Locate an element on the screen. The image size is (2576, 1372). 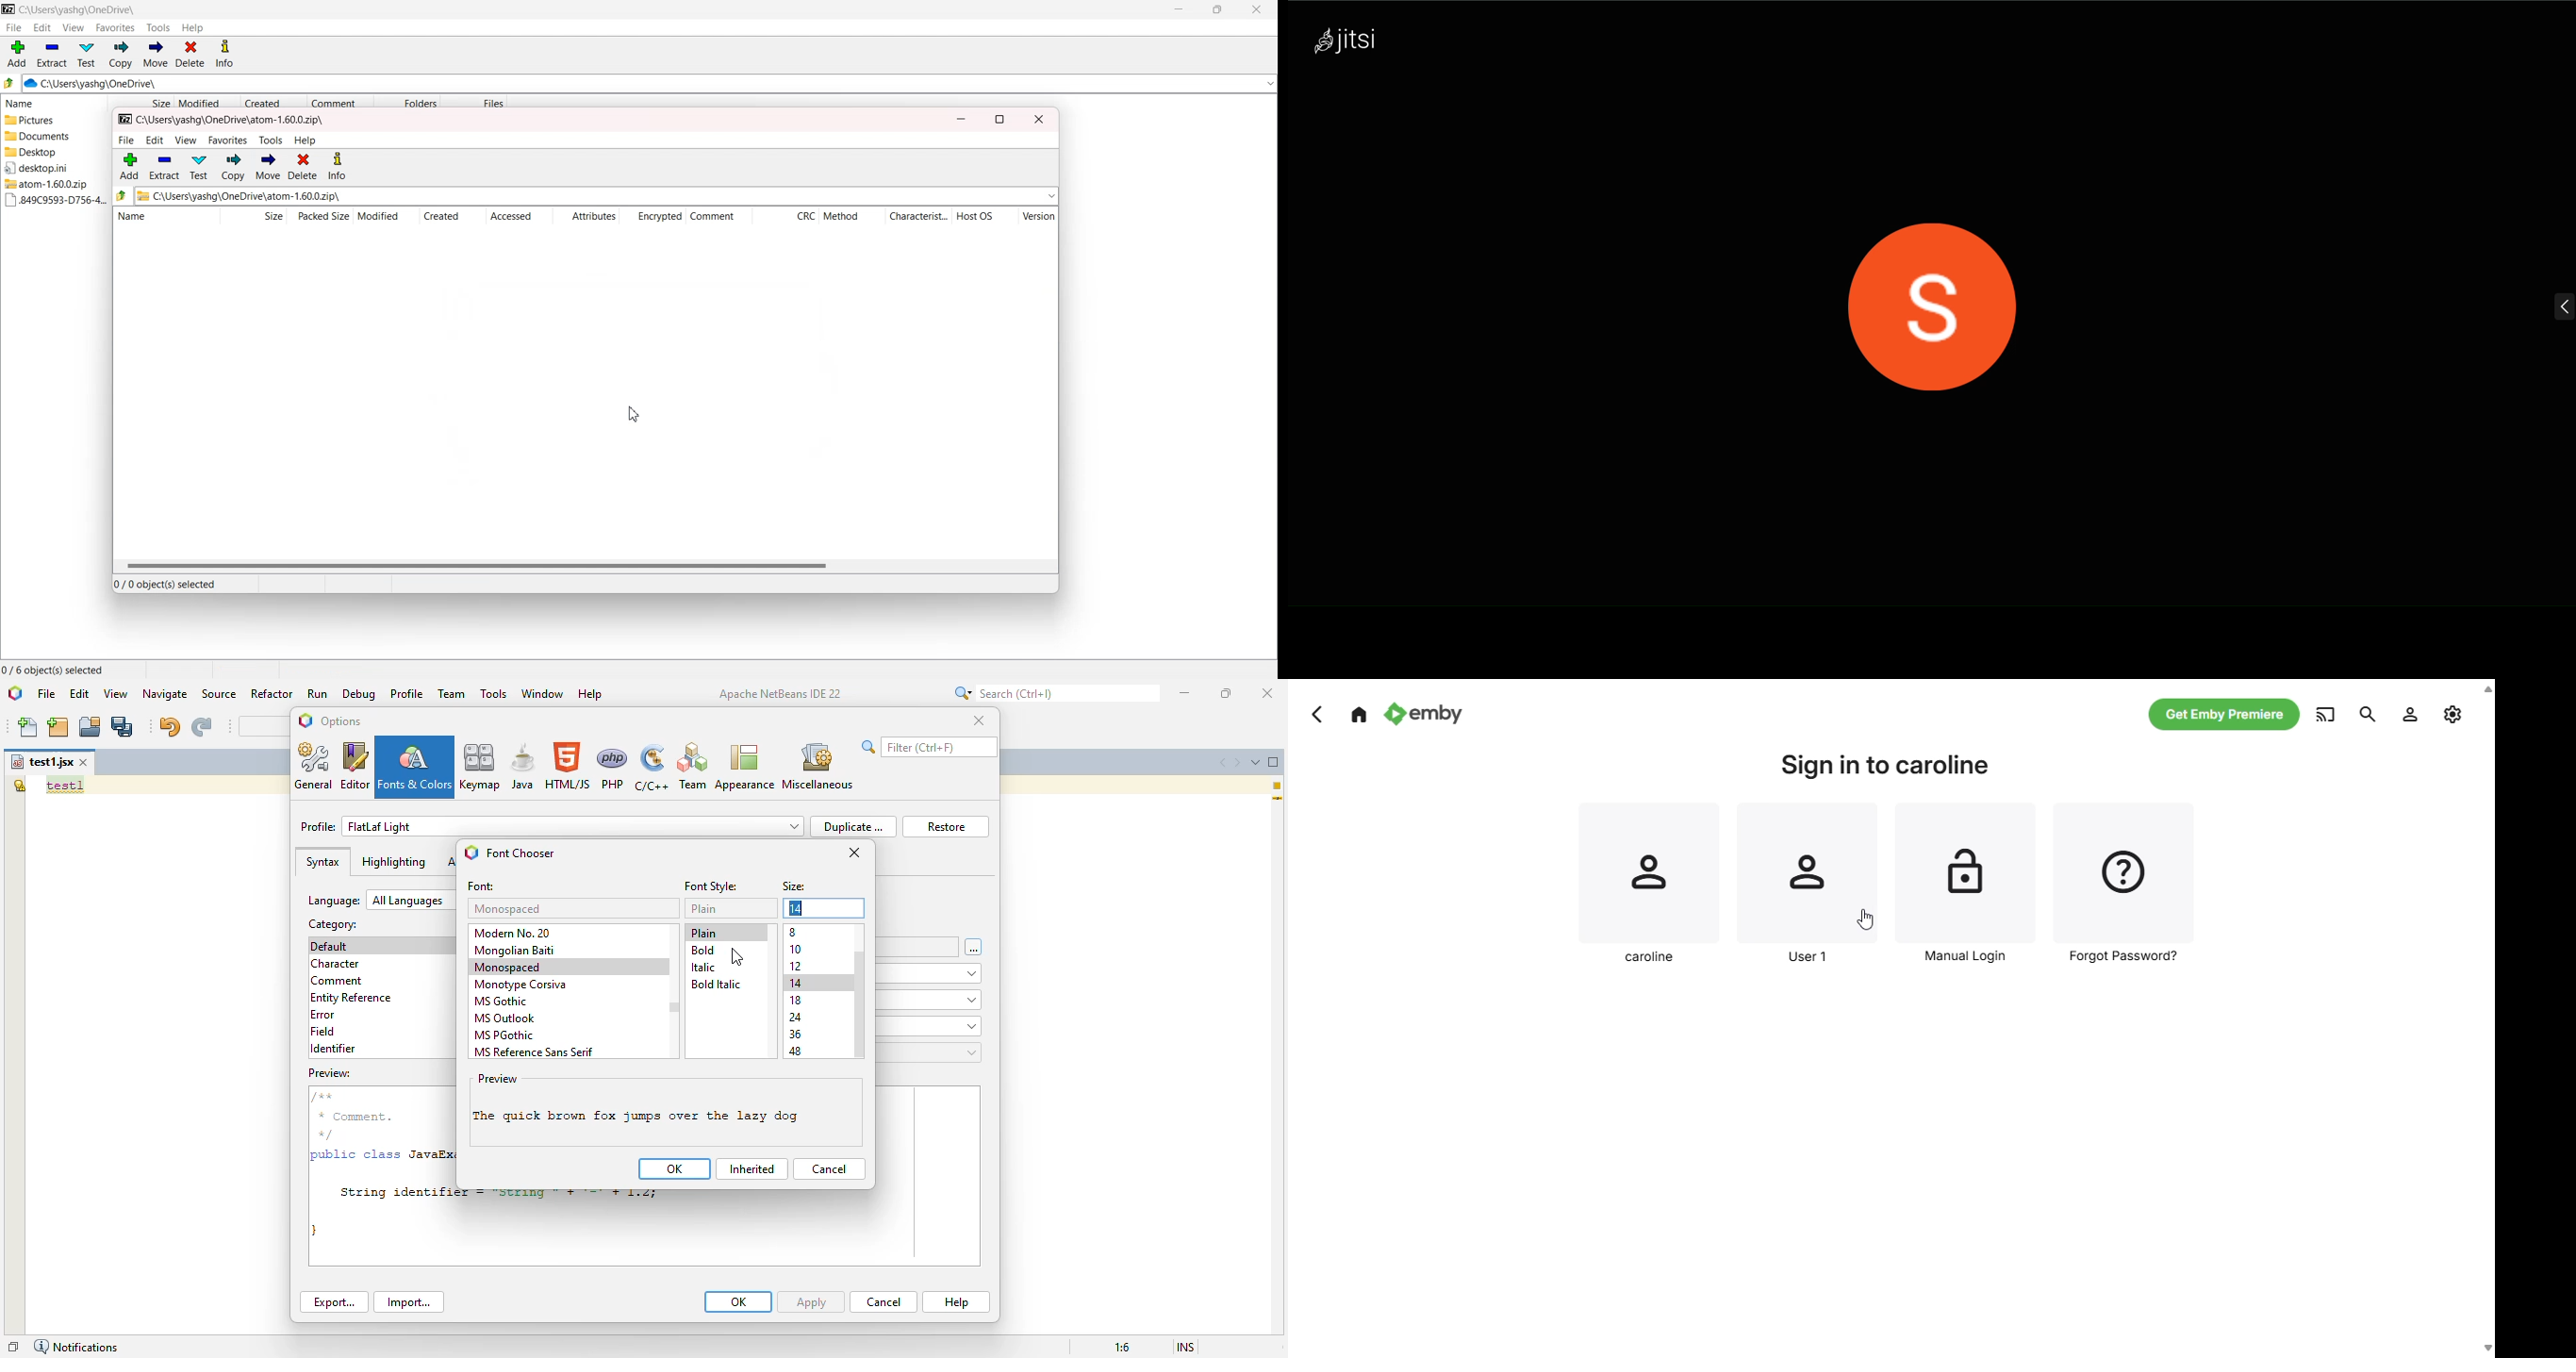
MS reference sans serif is located at coordinates (535, 1052).